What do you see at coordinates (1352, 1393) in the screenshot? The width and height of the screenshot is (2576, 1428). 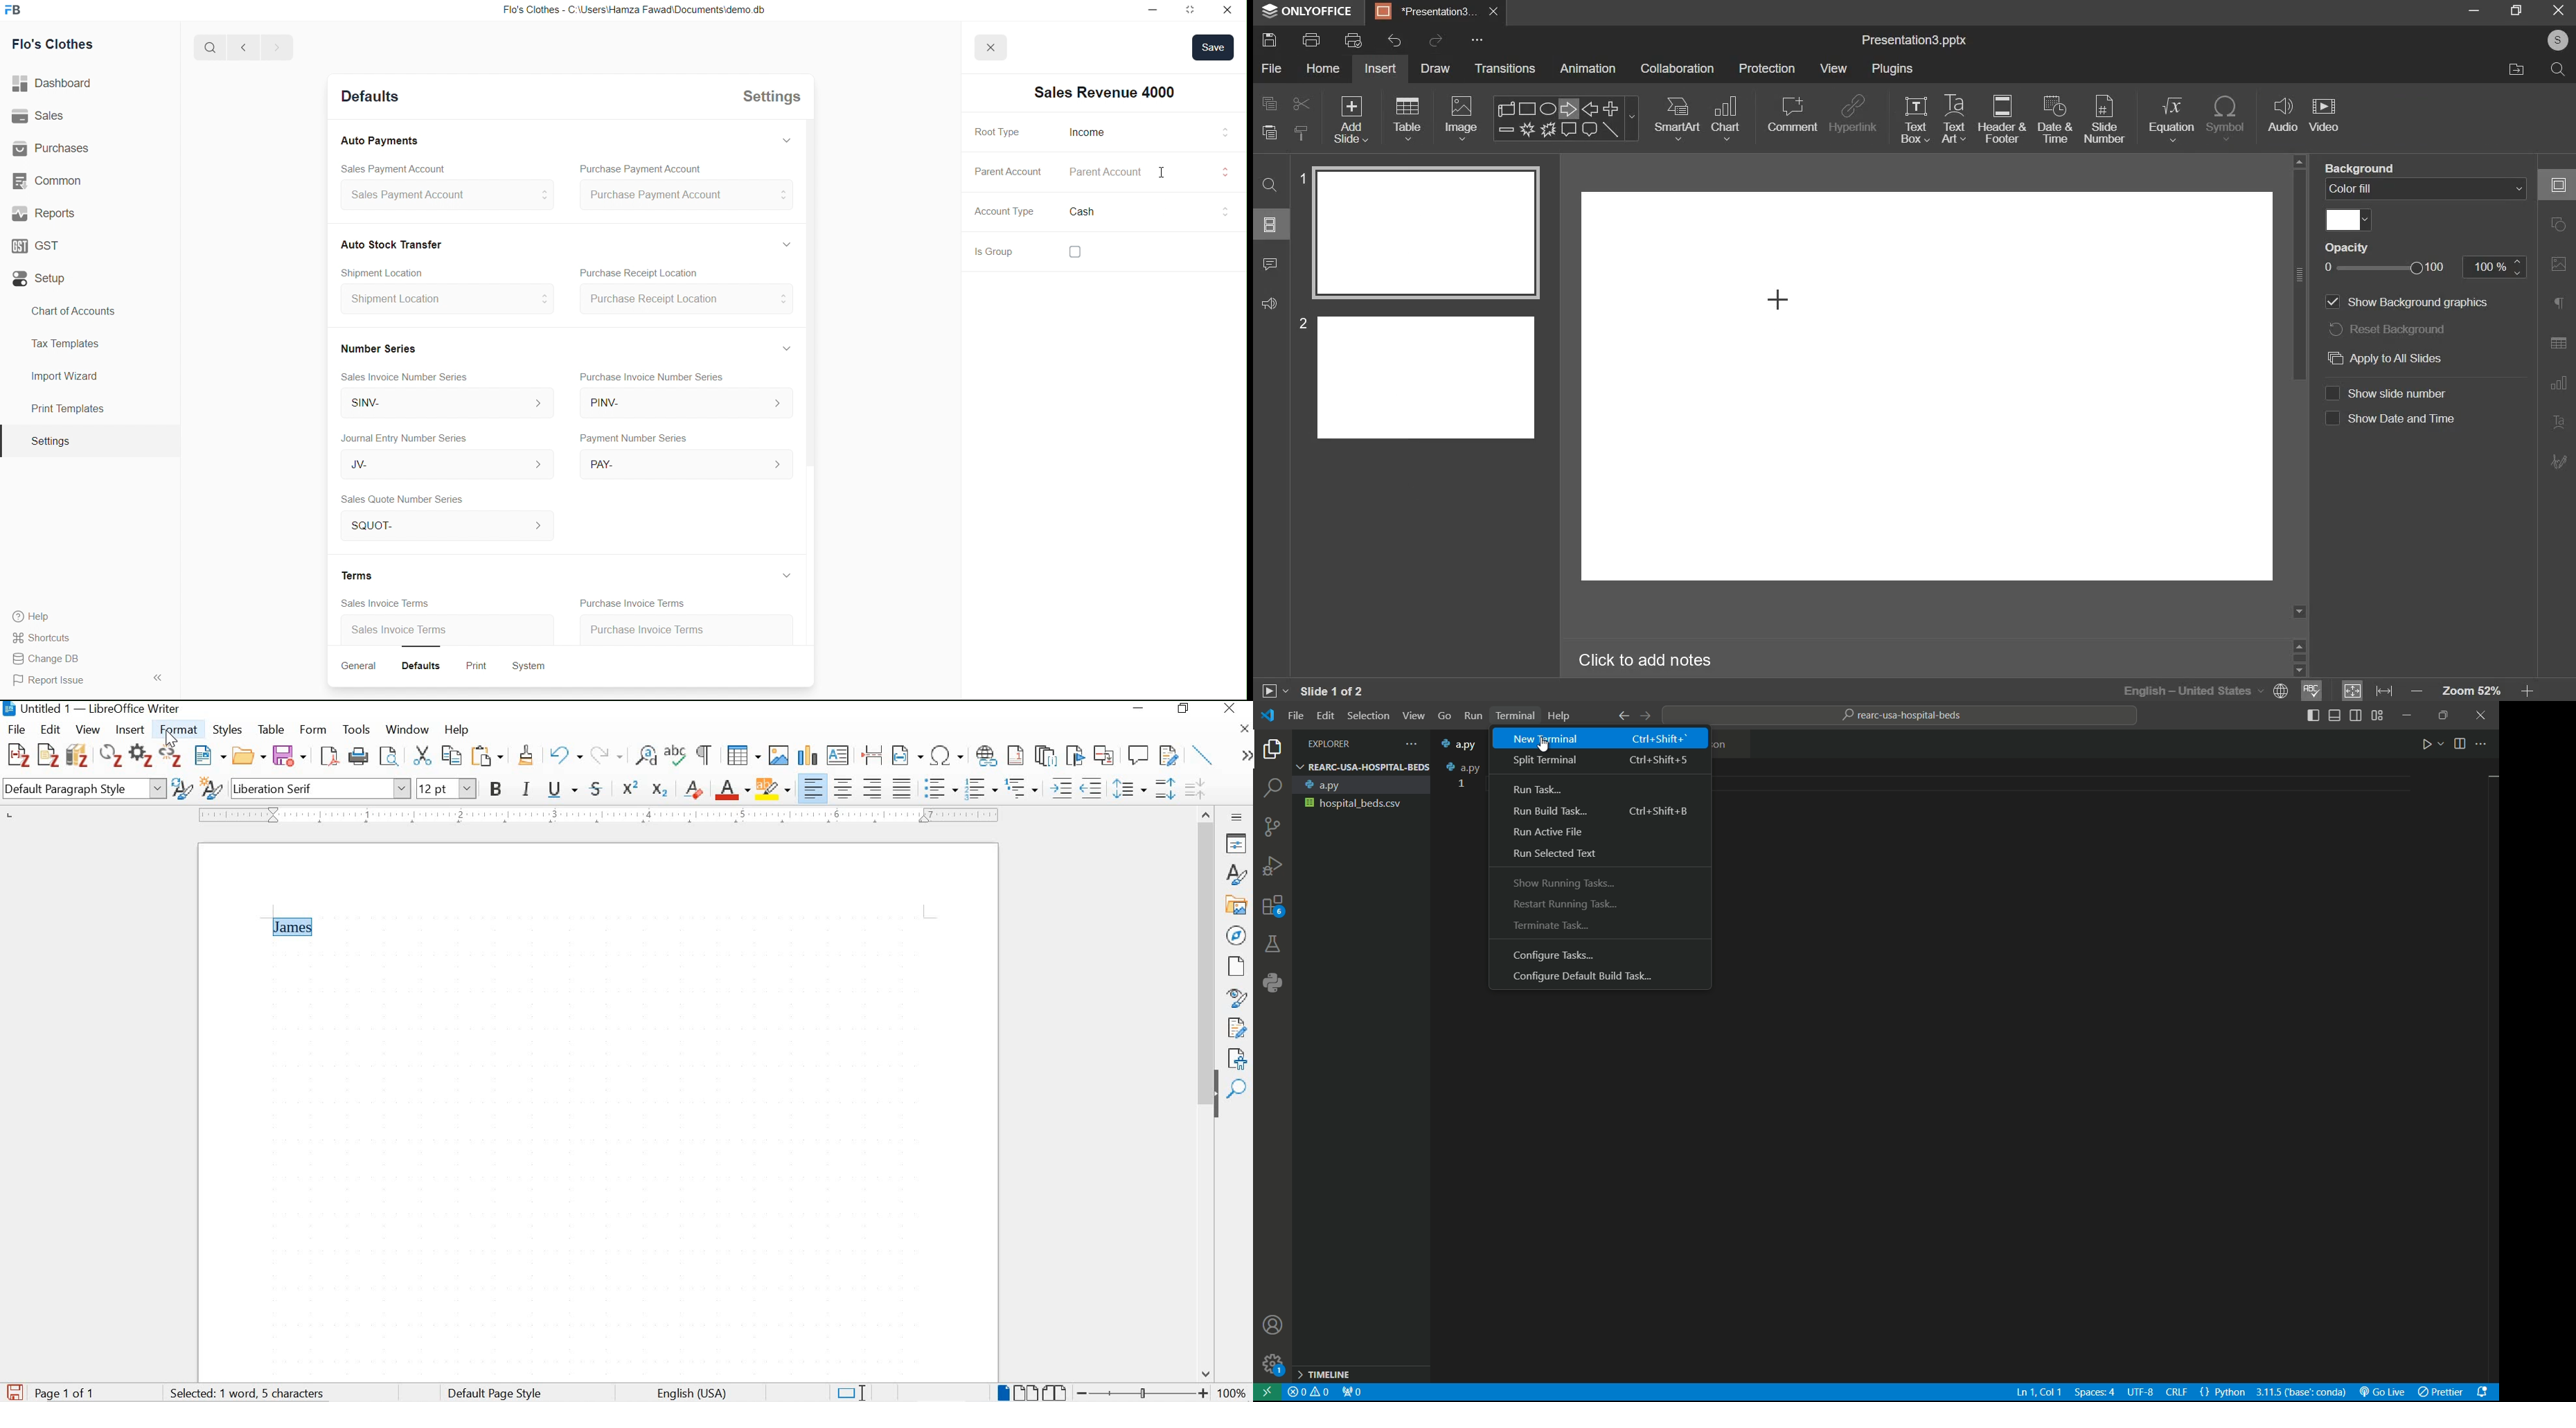 I see `ports forwarded` at bounding box center [1352, 1393].